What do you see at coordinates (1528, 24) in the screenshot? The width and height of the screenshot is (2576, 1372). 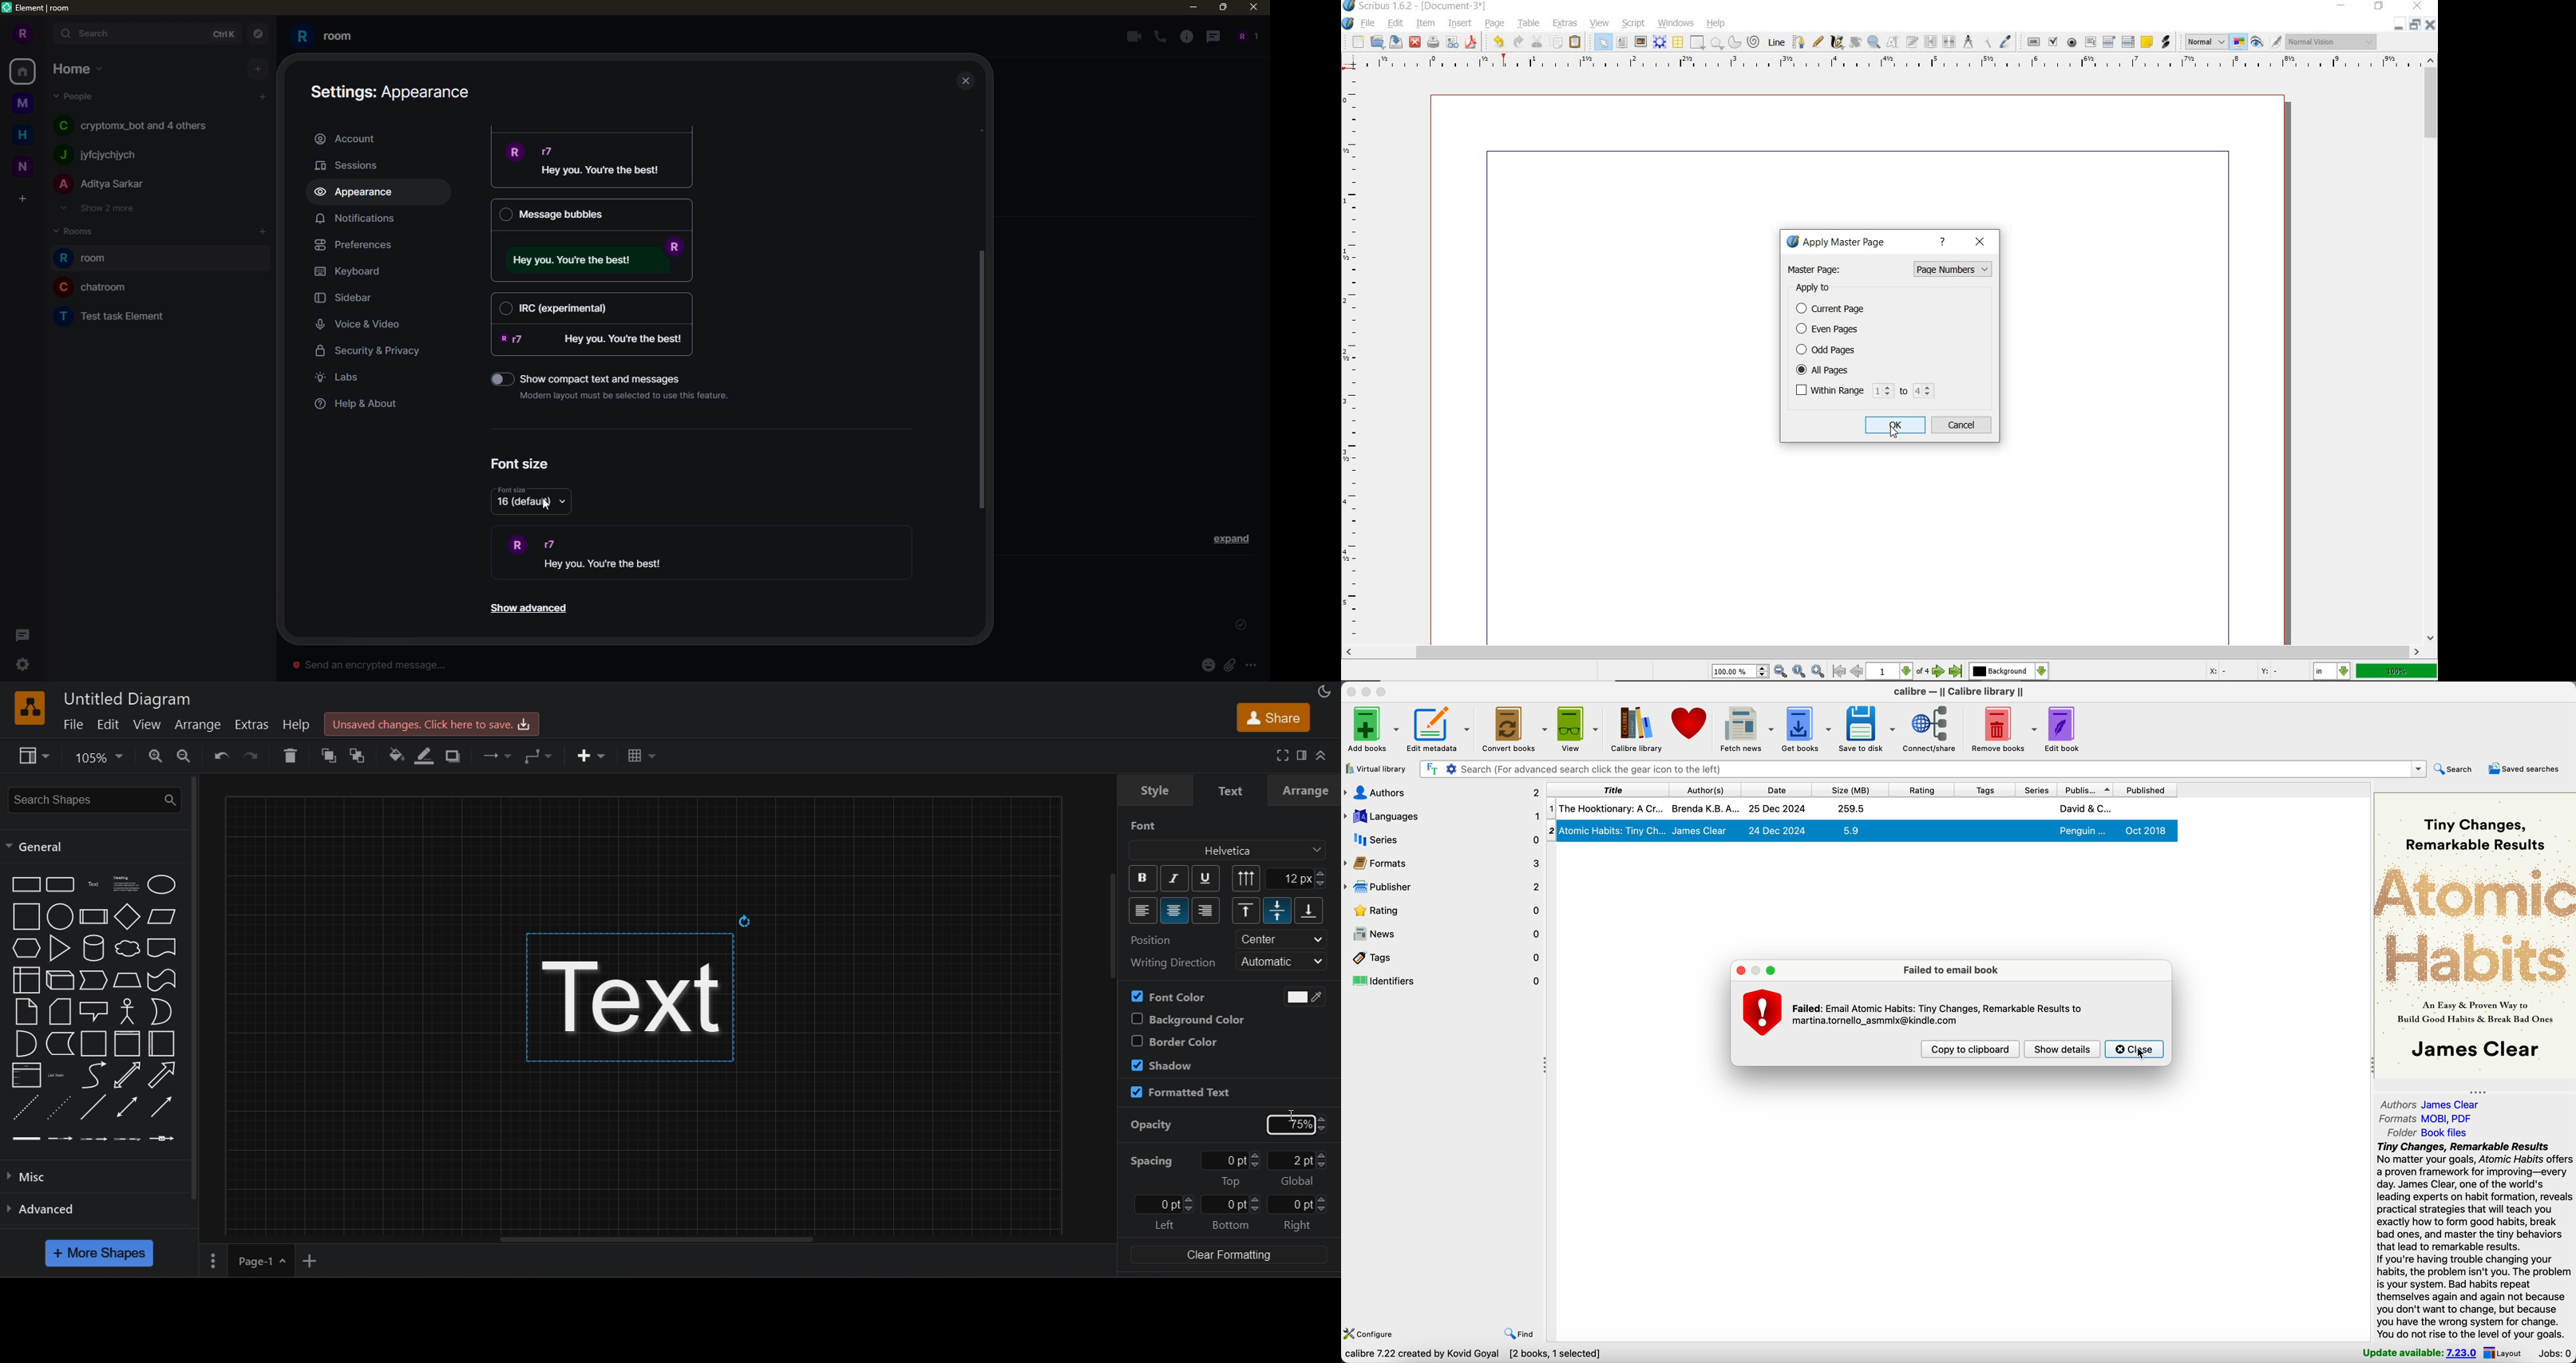 I see `table` at bounding box center [1528, 24].